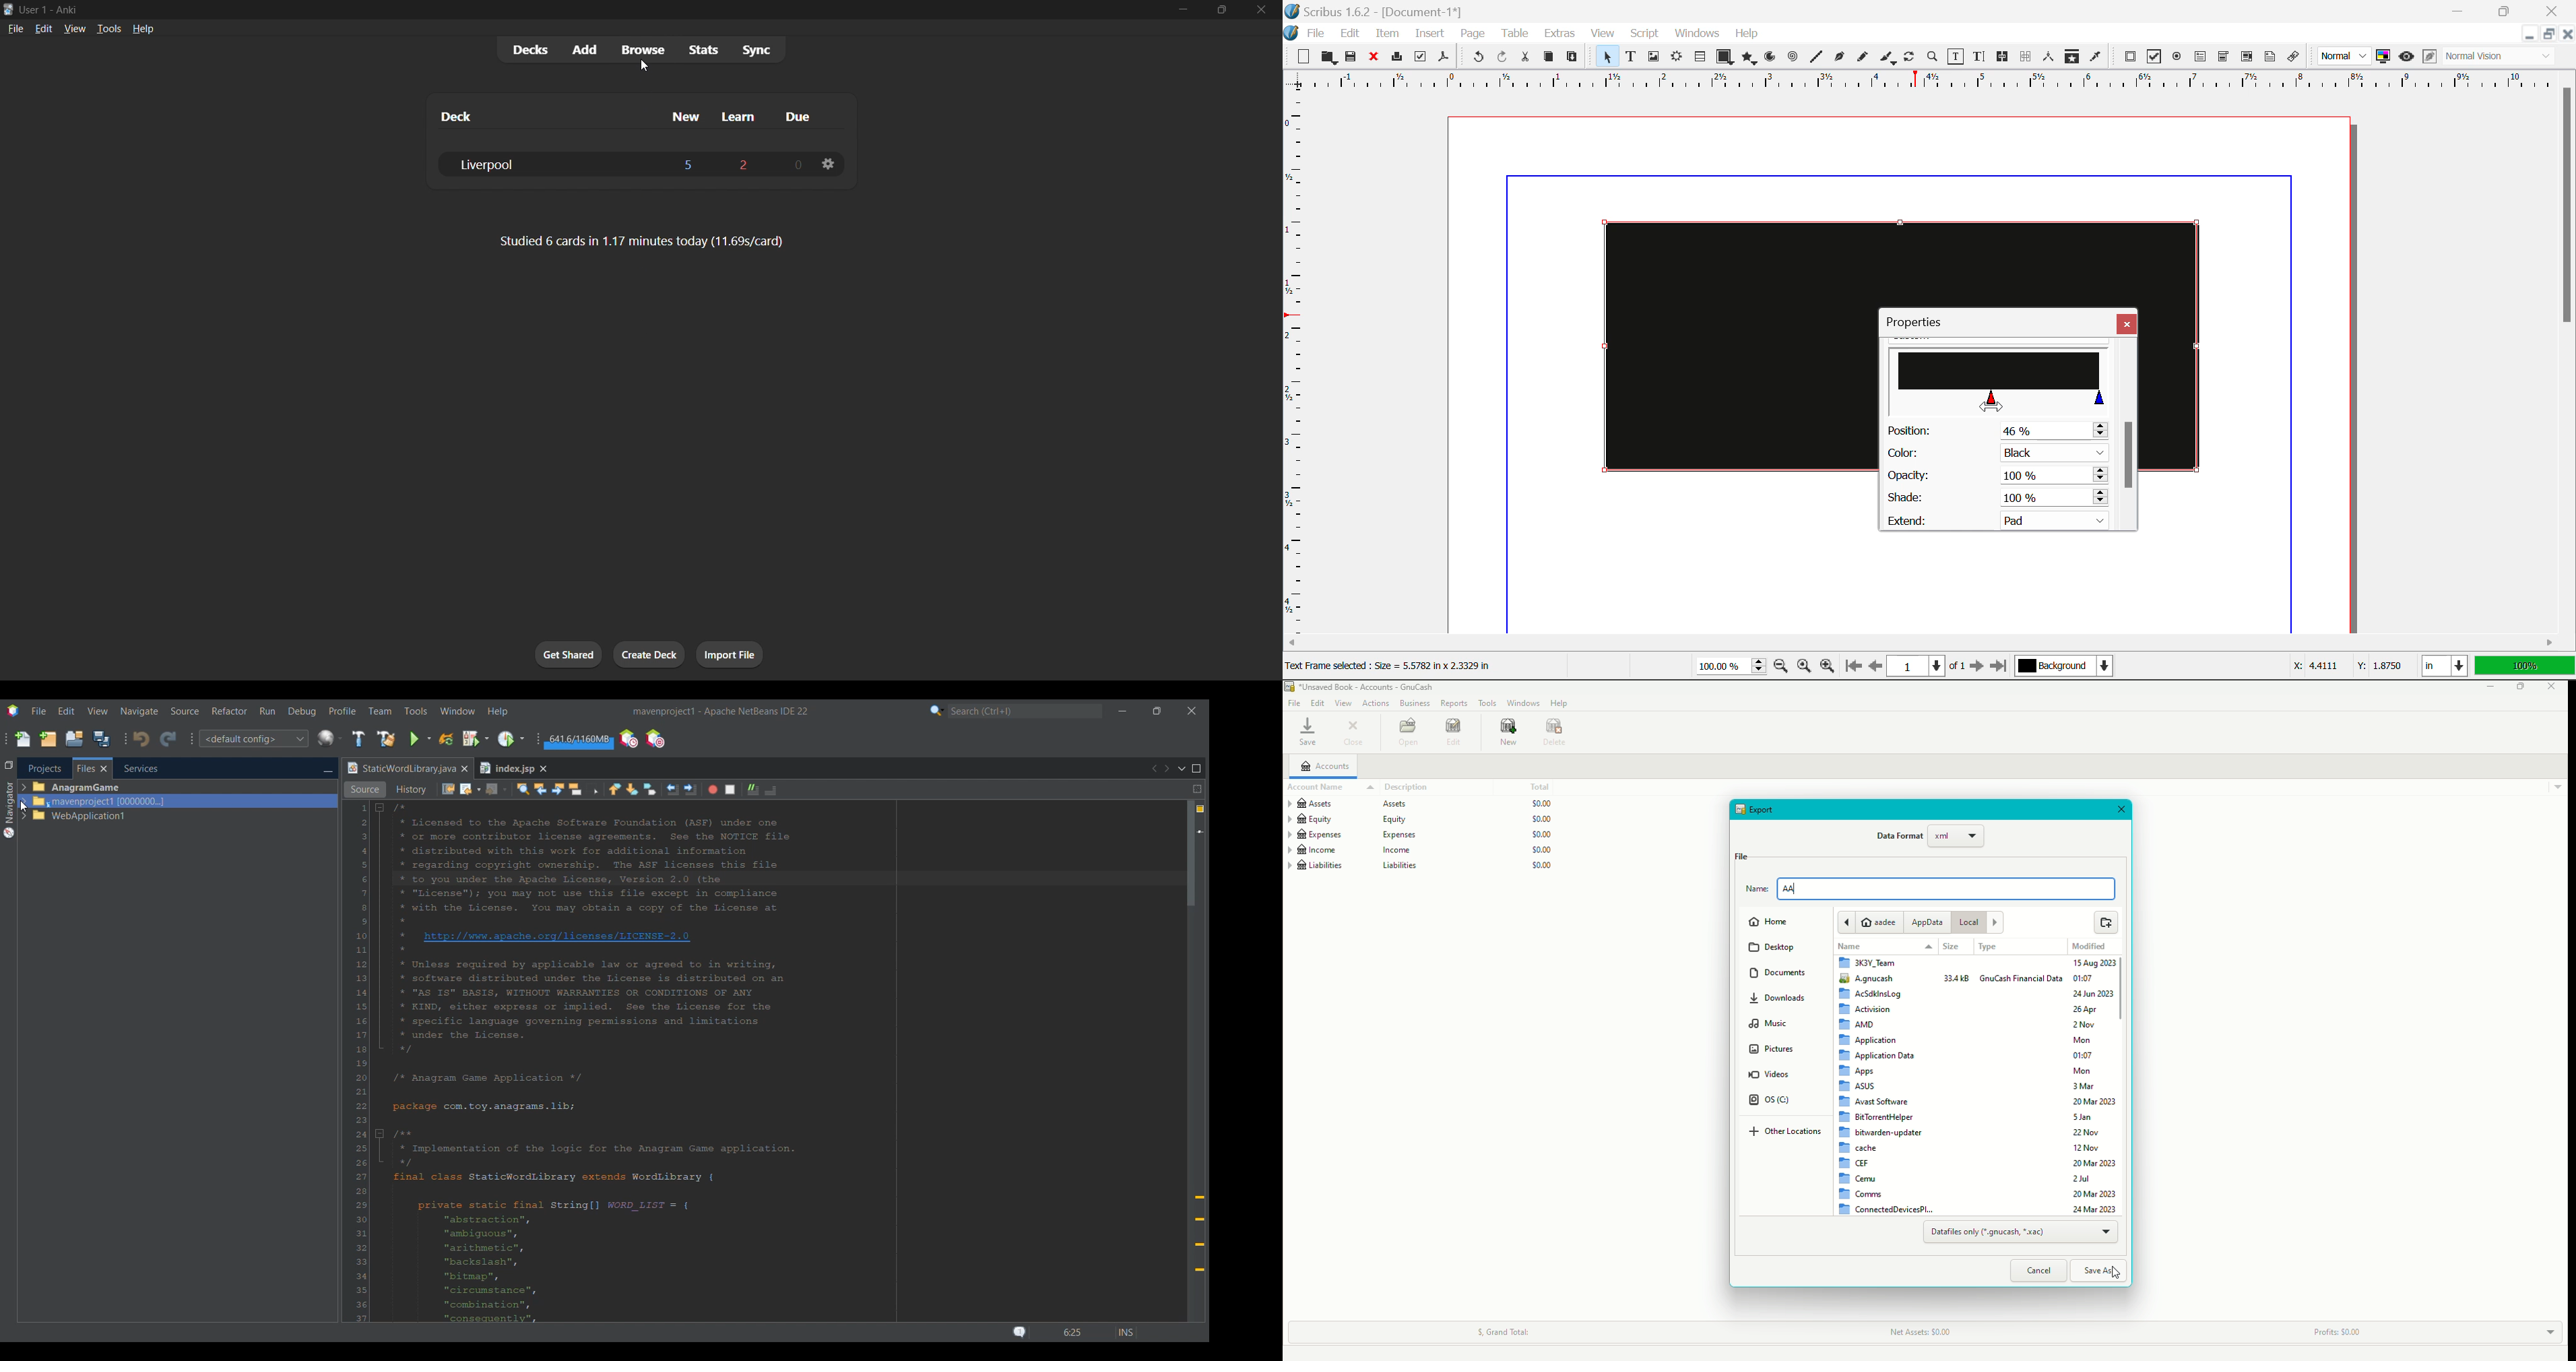 This screenshot has height=1372, width=2576. What do you see at coordinates (1220, 11) in the screenshot?
I see `maximize/restore` at bounding box center [1220, 11].